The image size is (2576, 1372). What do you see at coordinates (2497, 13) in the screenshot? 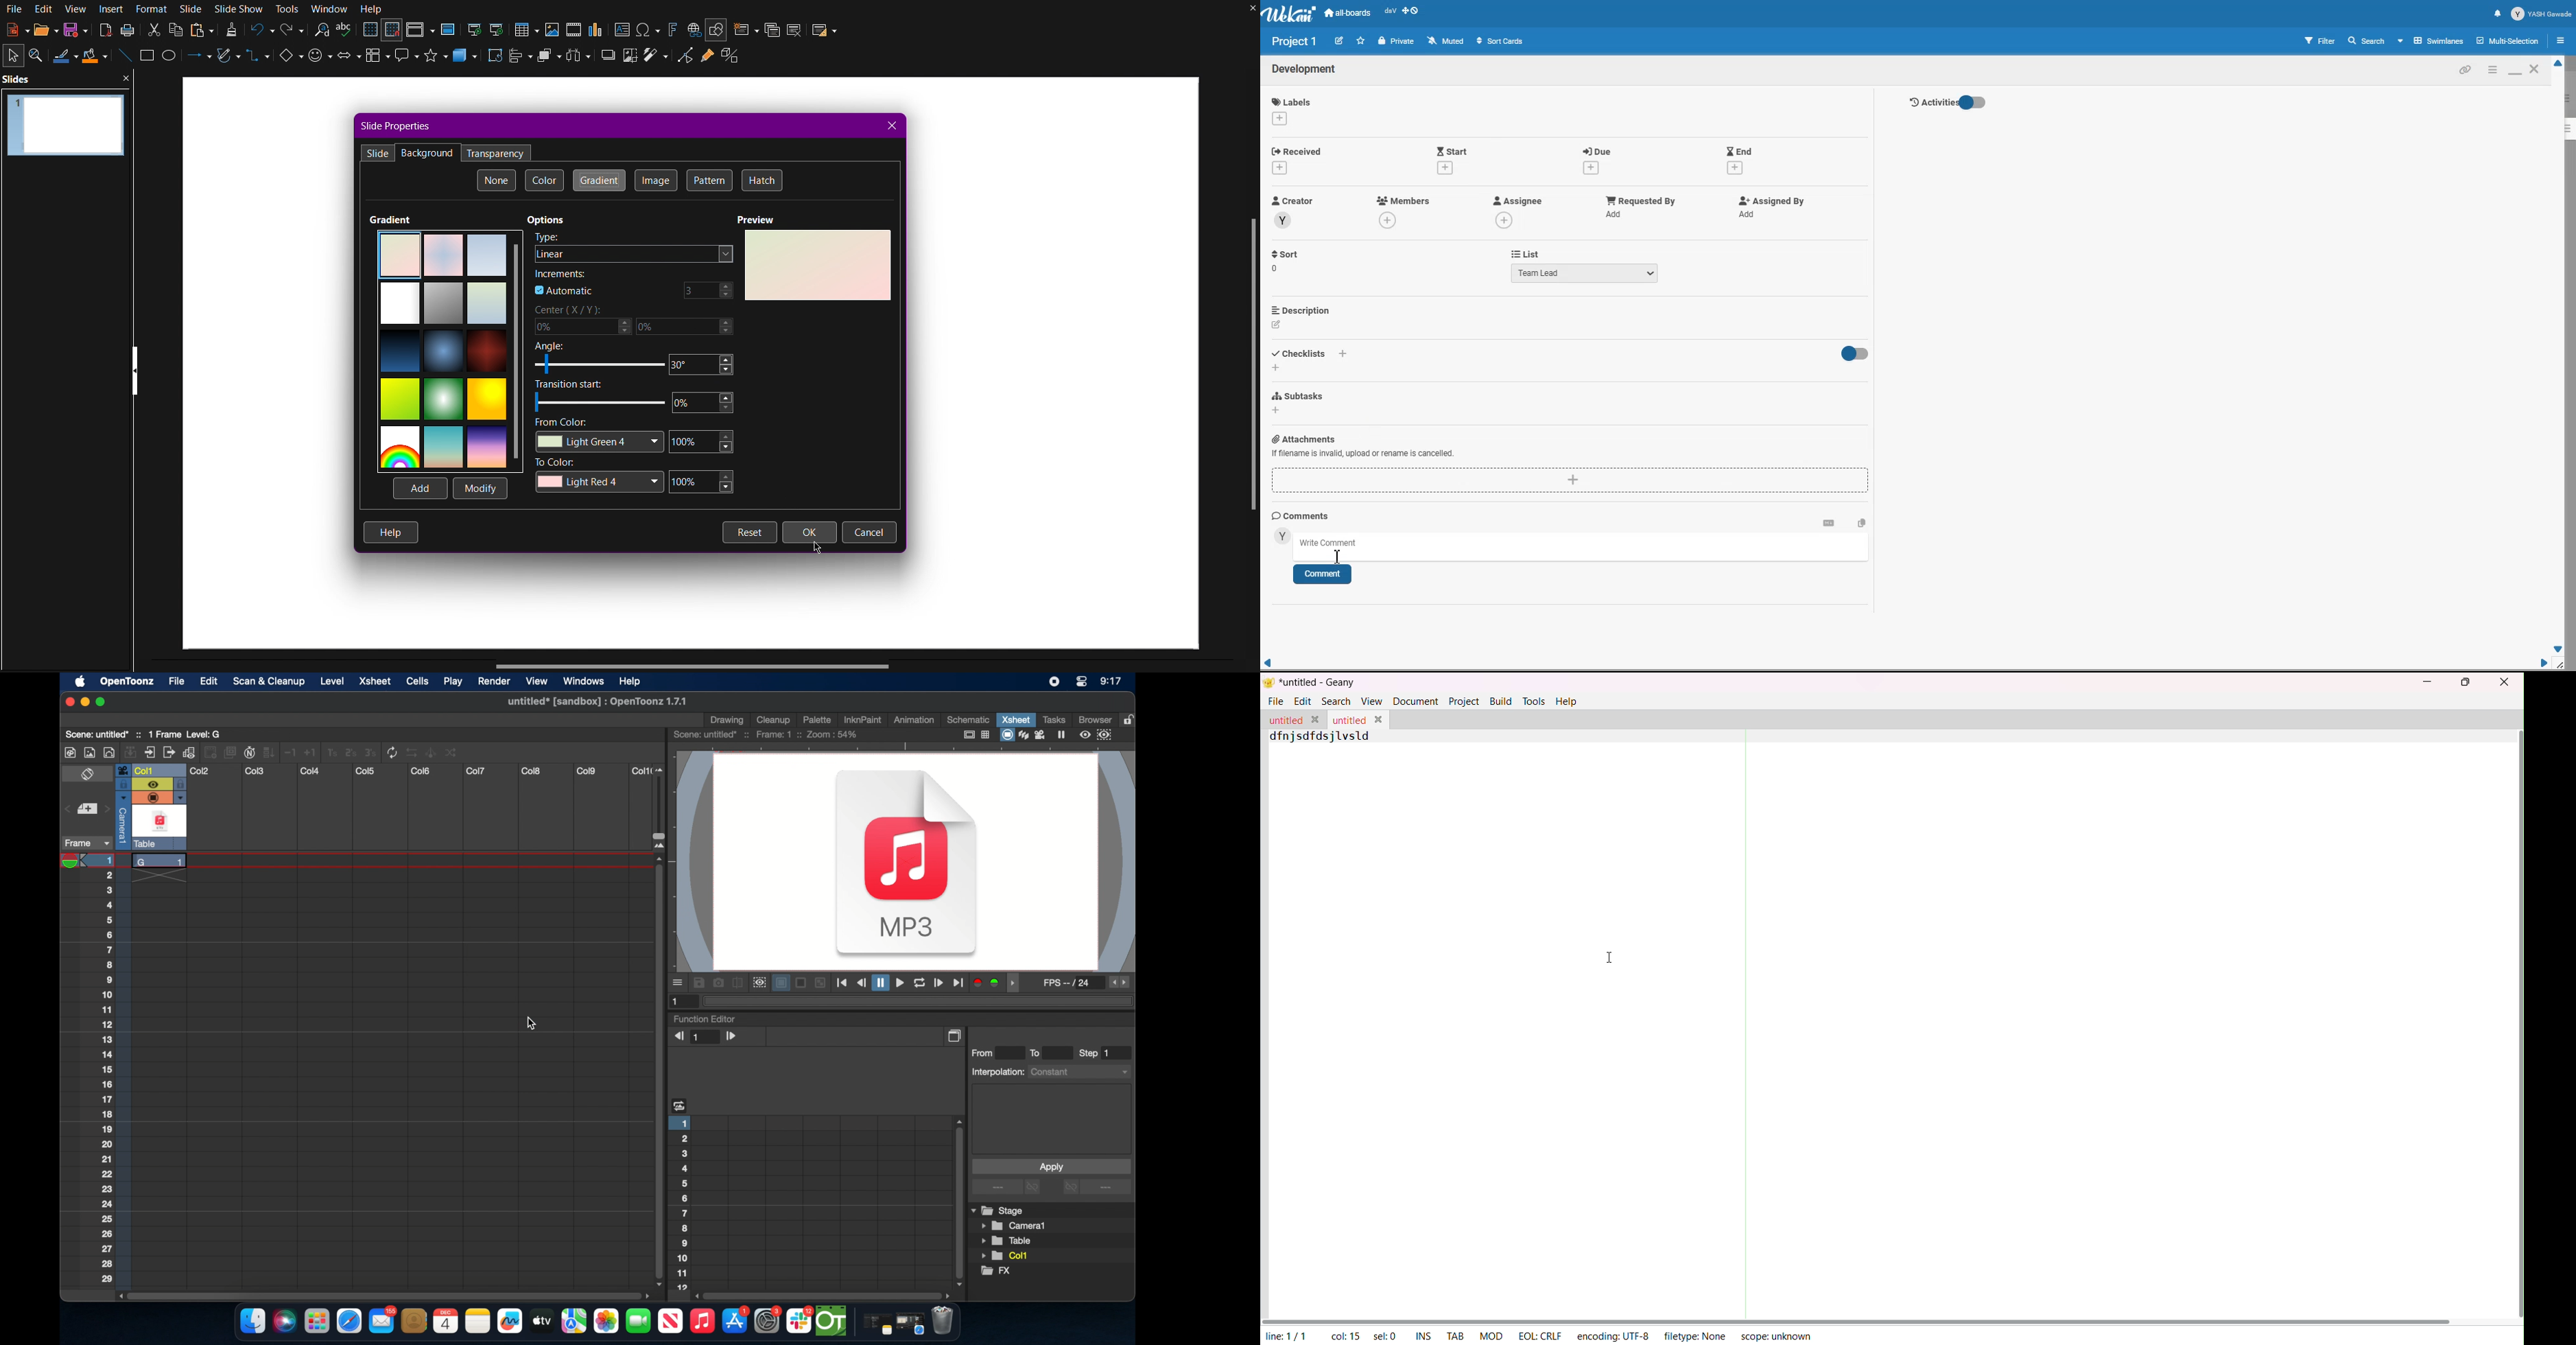
I see `Notification` at bounding box center [2497, 13].